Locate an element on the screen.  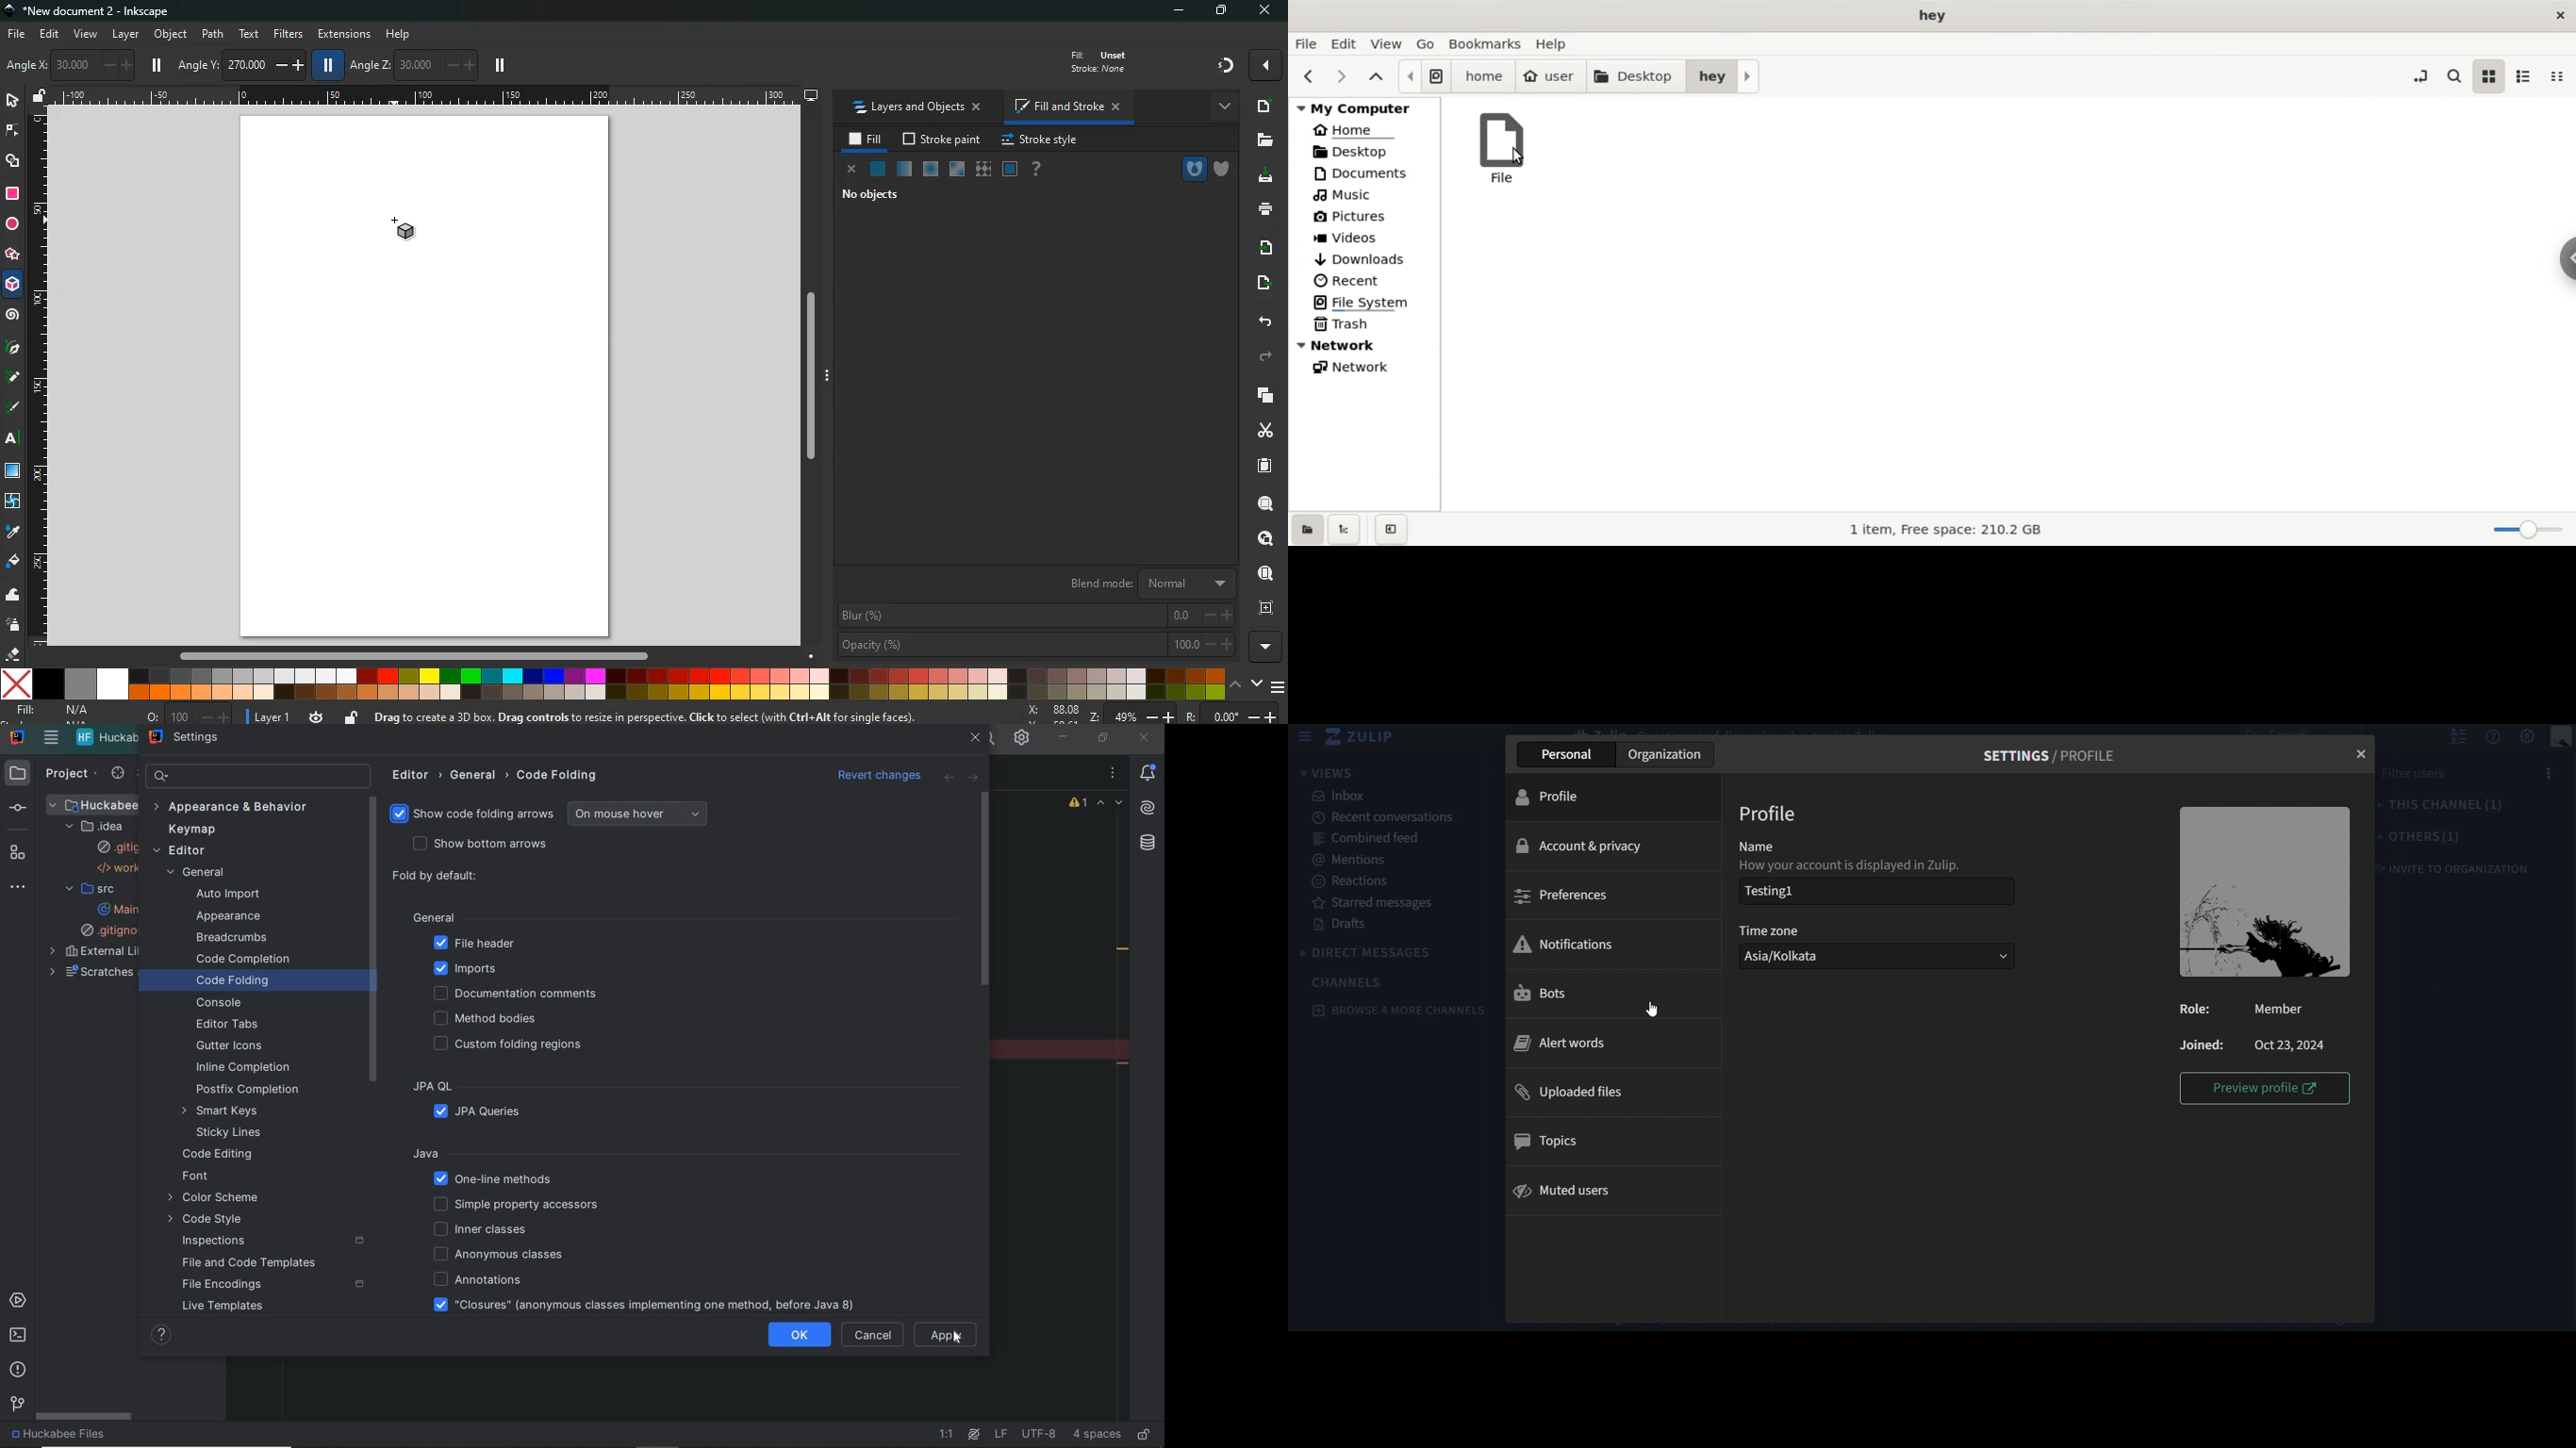
extensions is located at coordinates (344, 35).